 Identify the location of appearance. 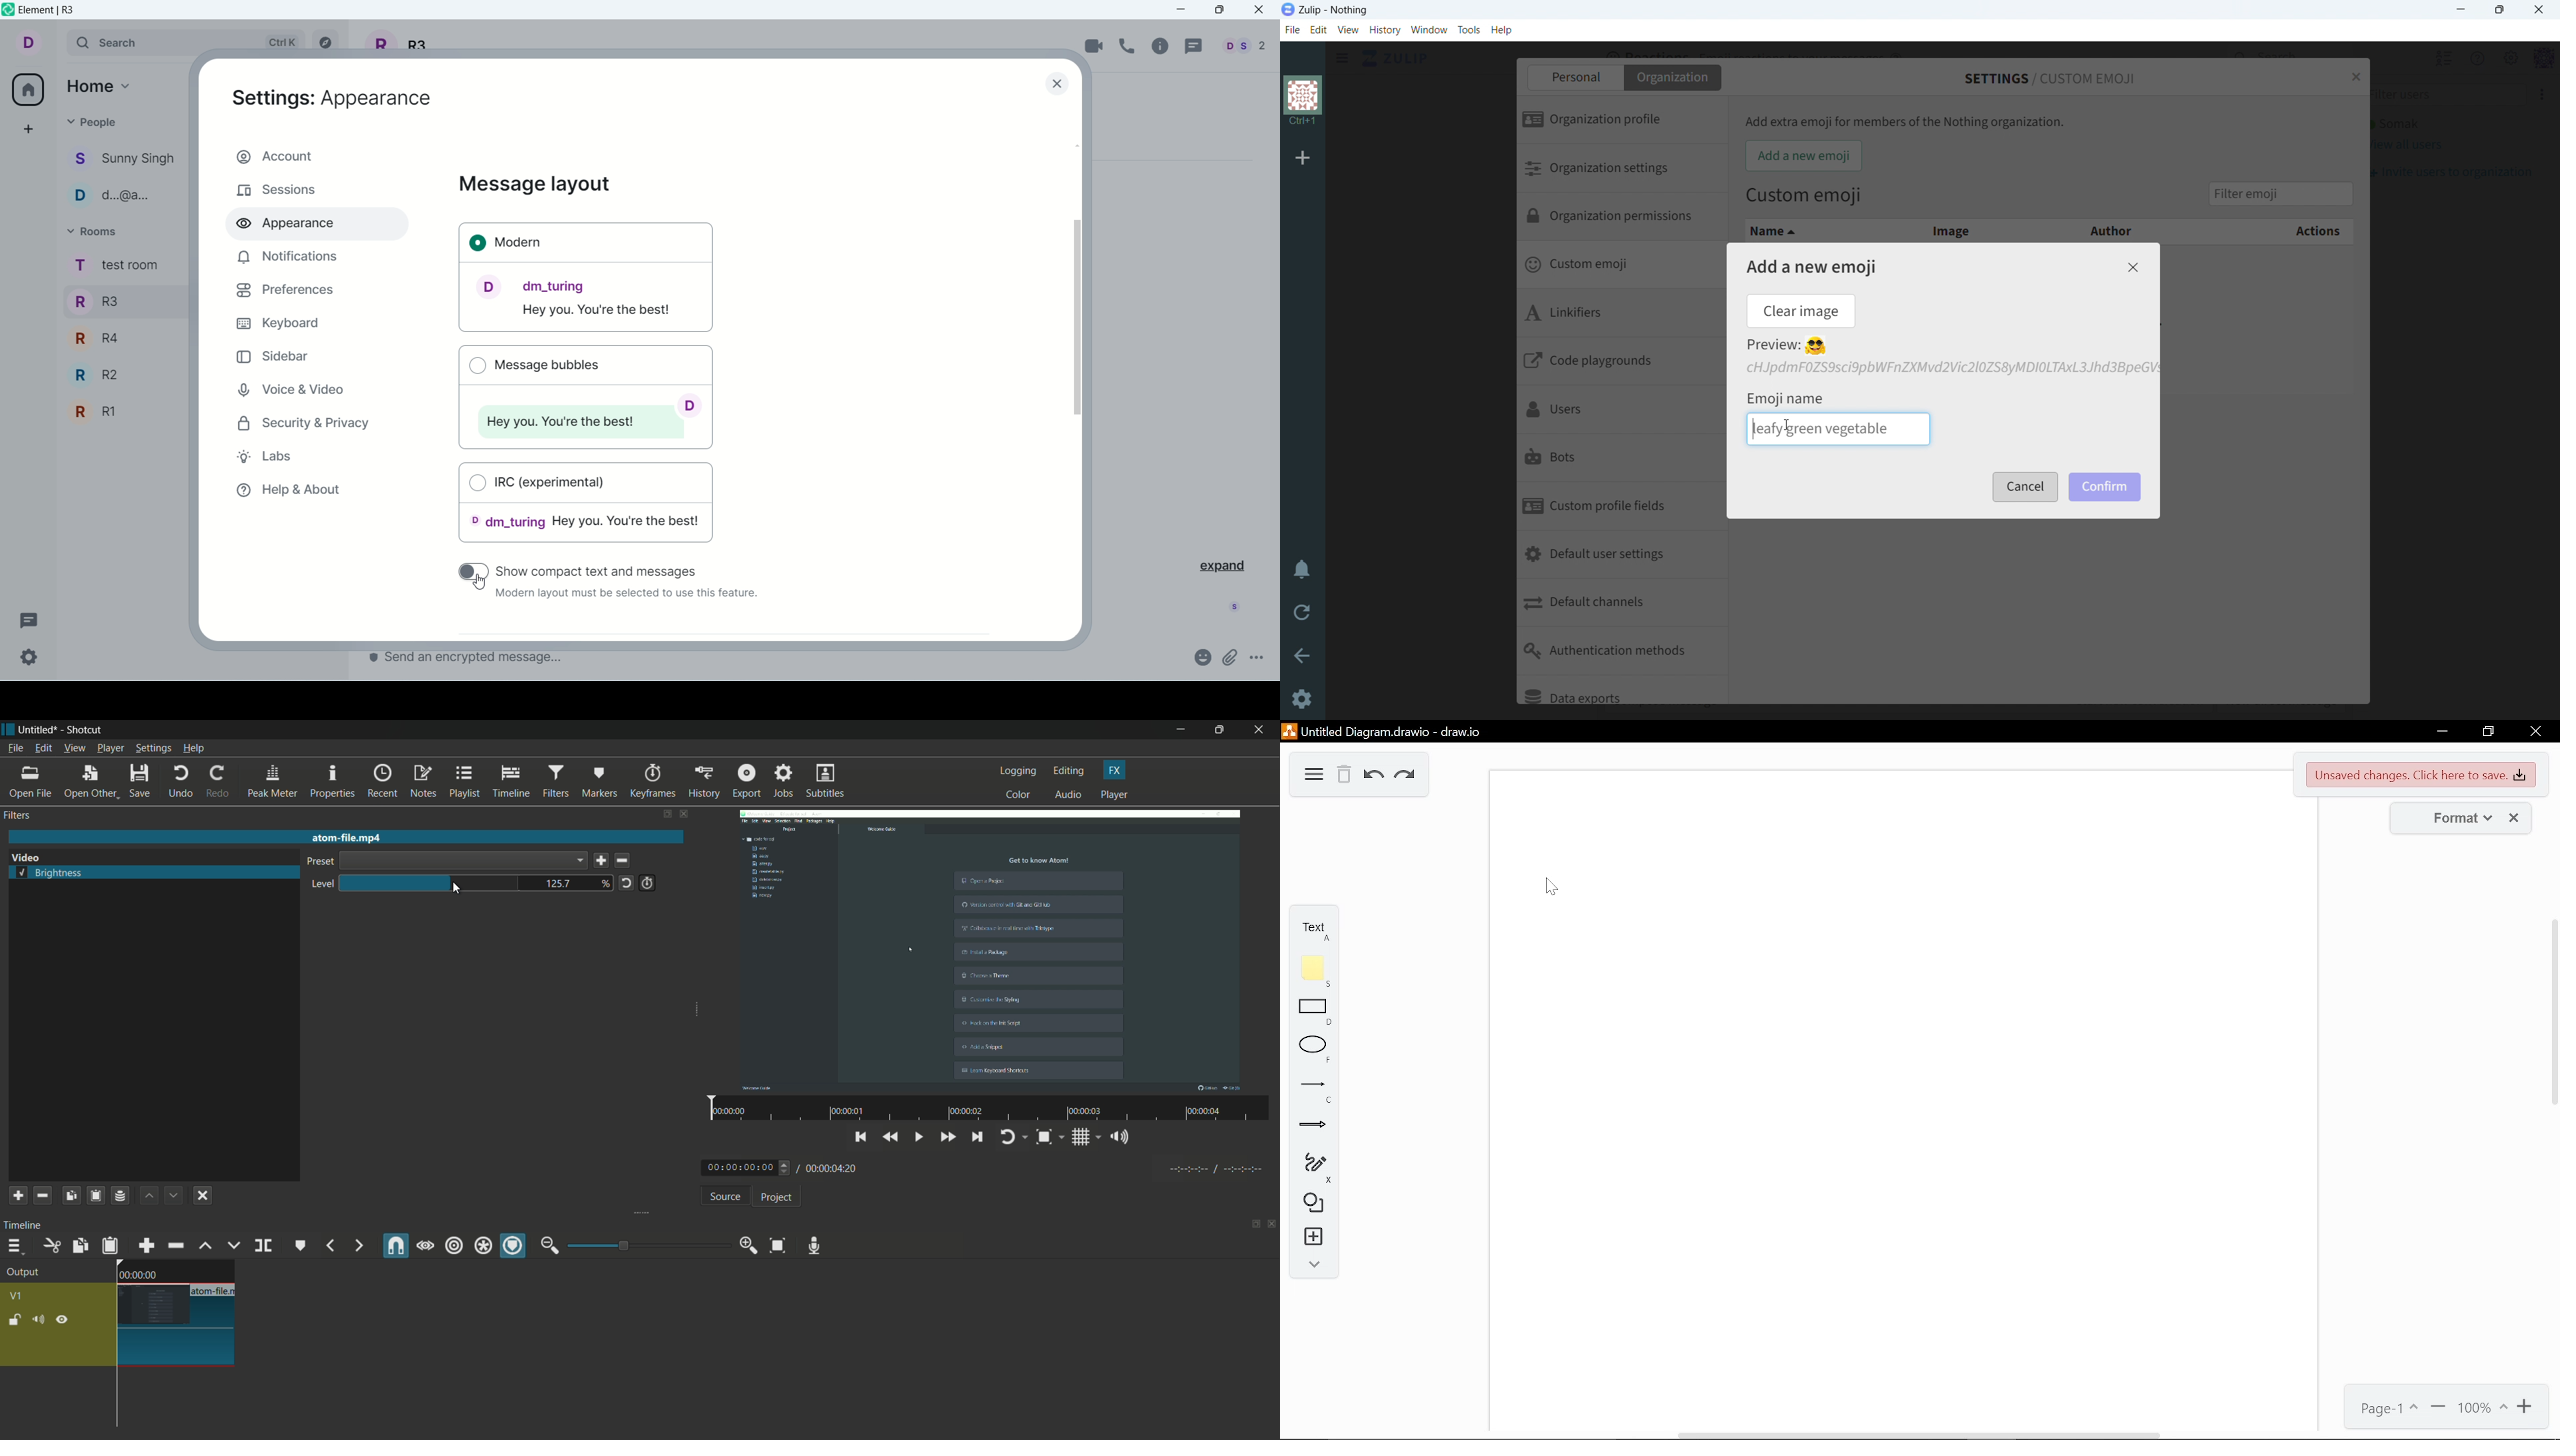
(333, 98).